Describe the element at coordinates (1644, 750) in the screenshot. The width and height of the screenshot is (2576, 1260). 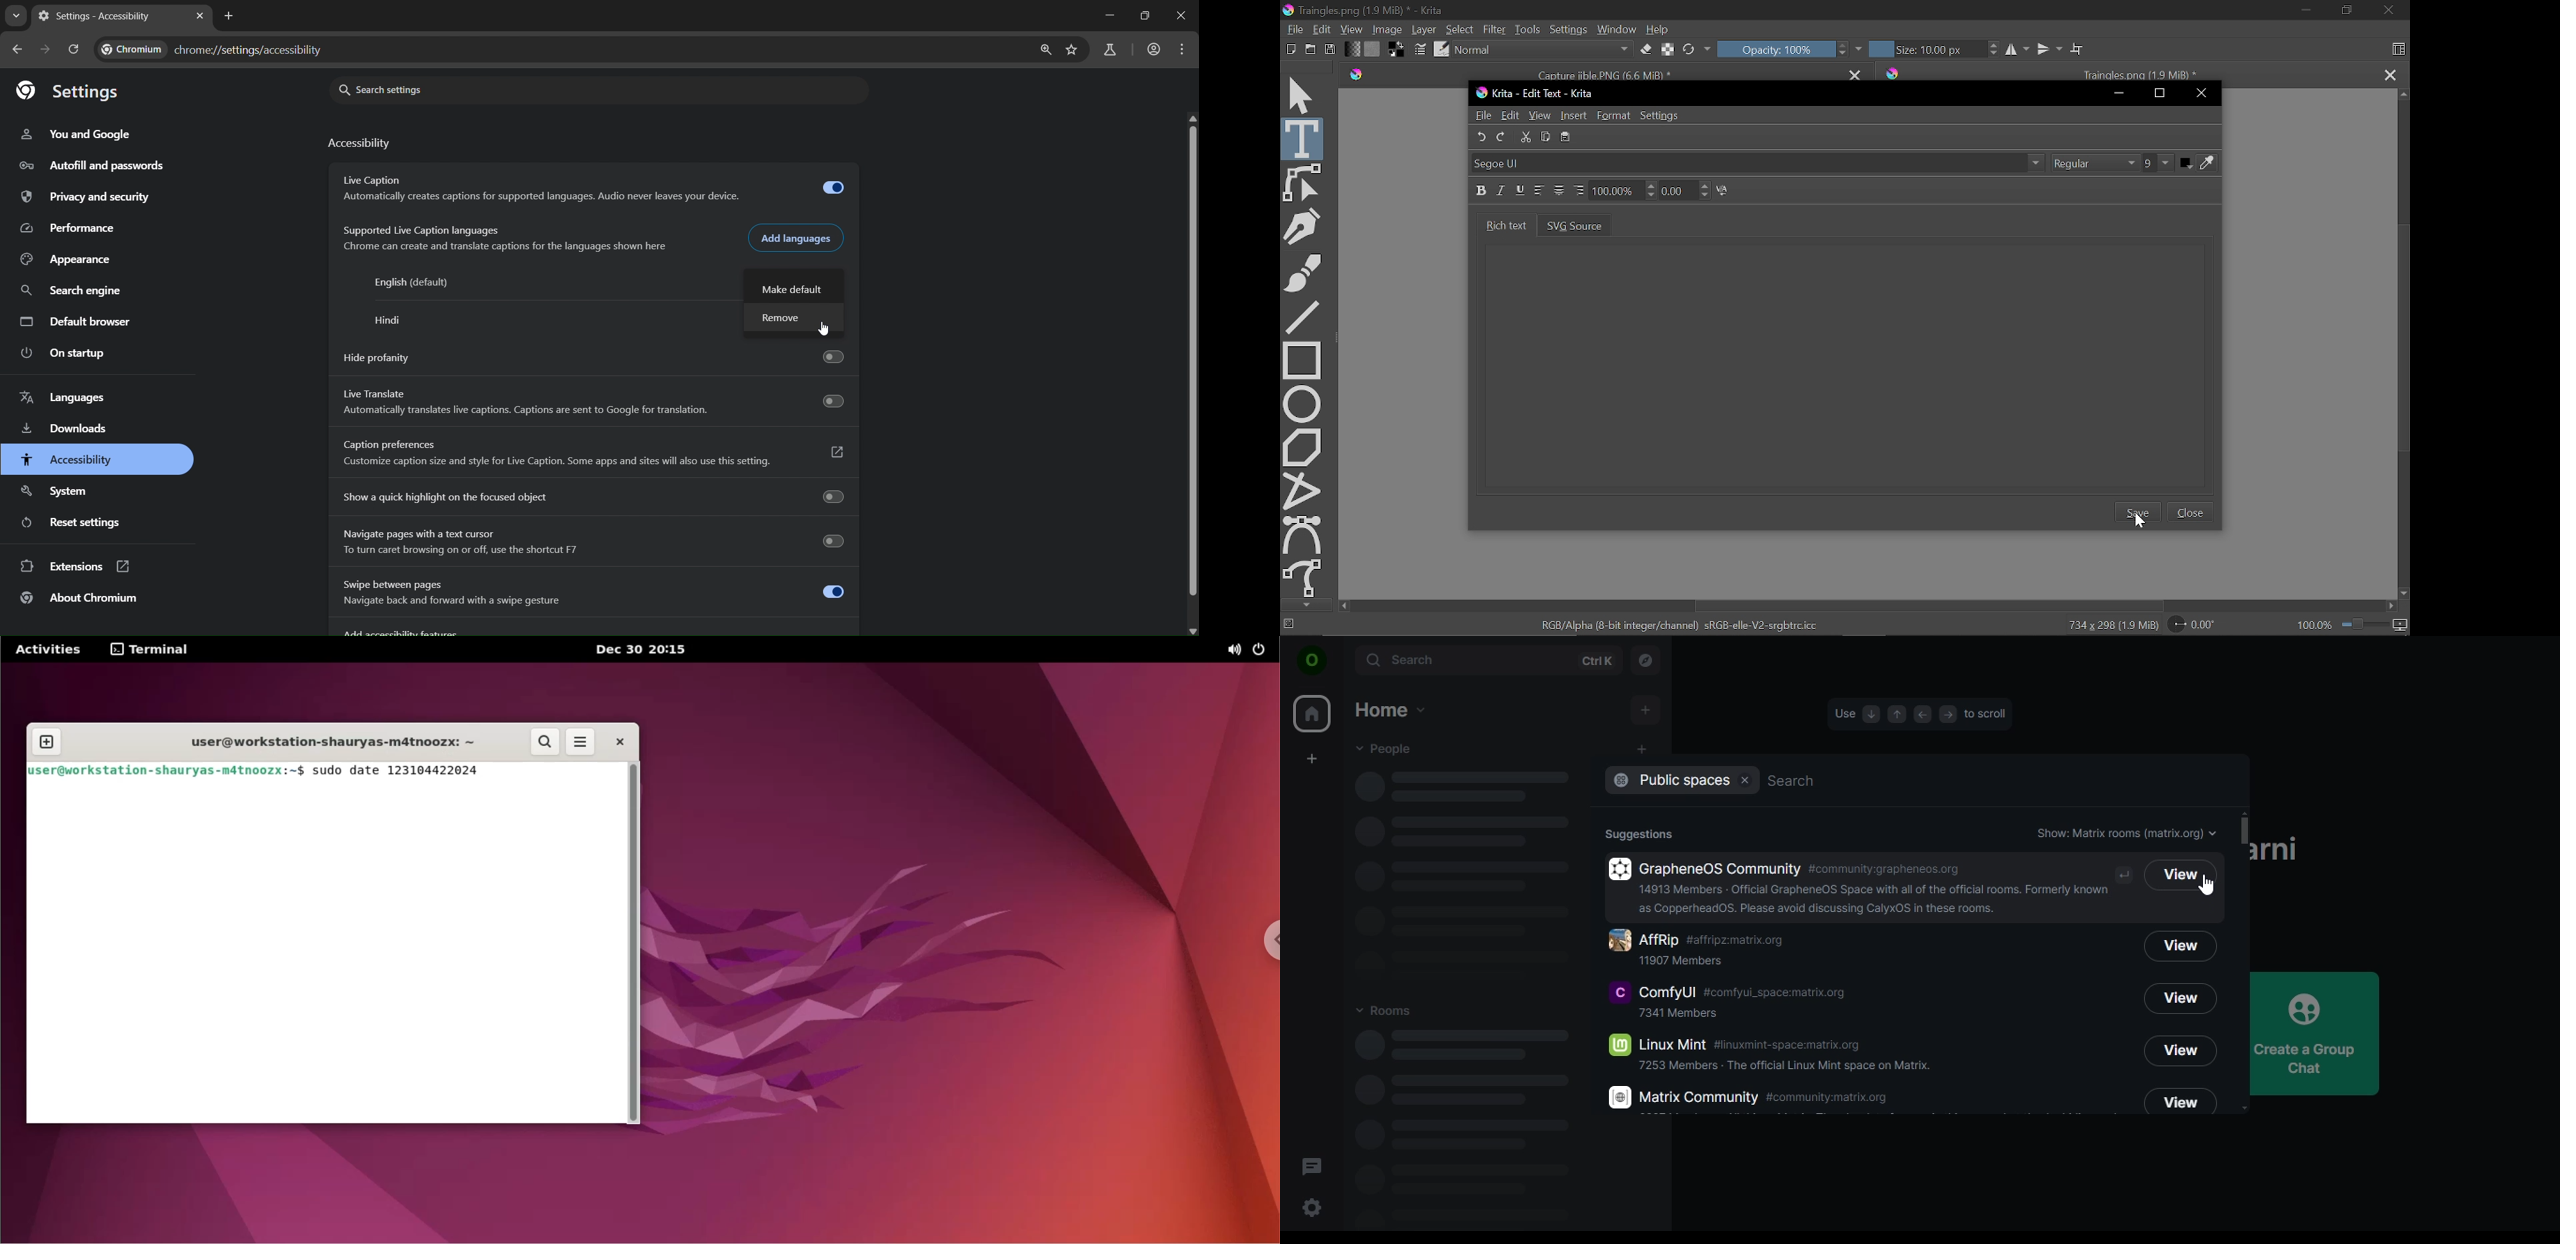
I see `start chat` at that location.